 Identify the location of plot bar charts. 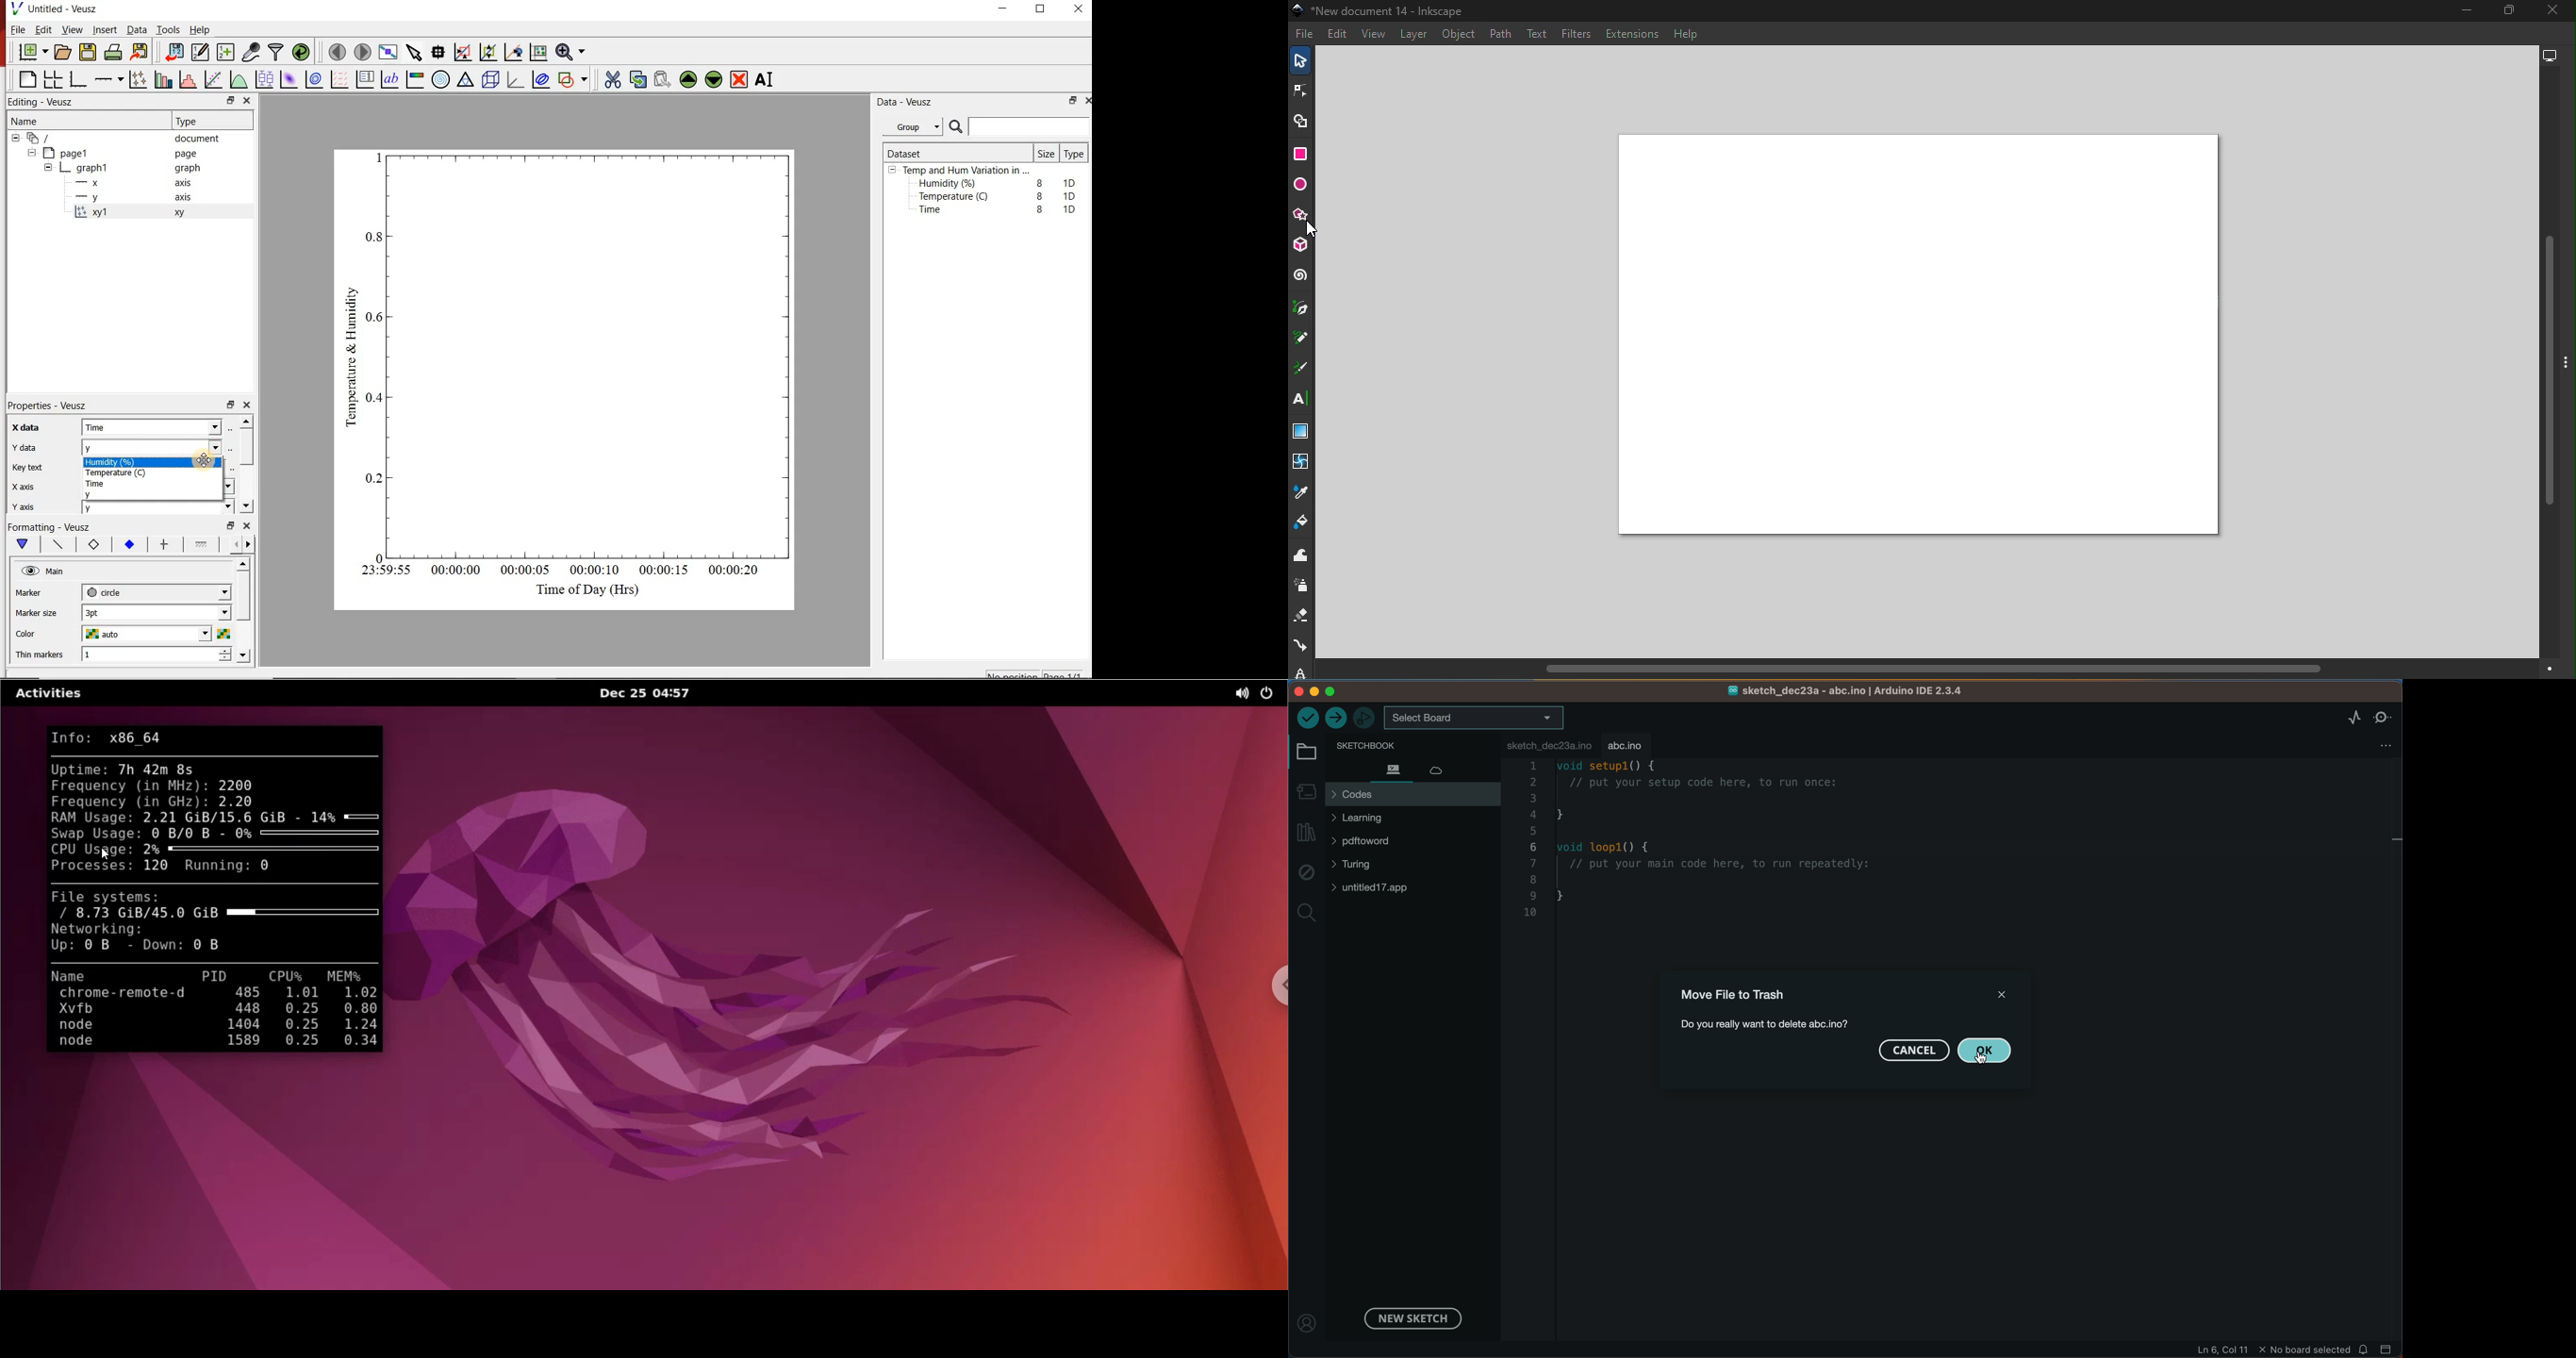
(164, 77).